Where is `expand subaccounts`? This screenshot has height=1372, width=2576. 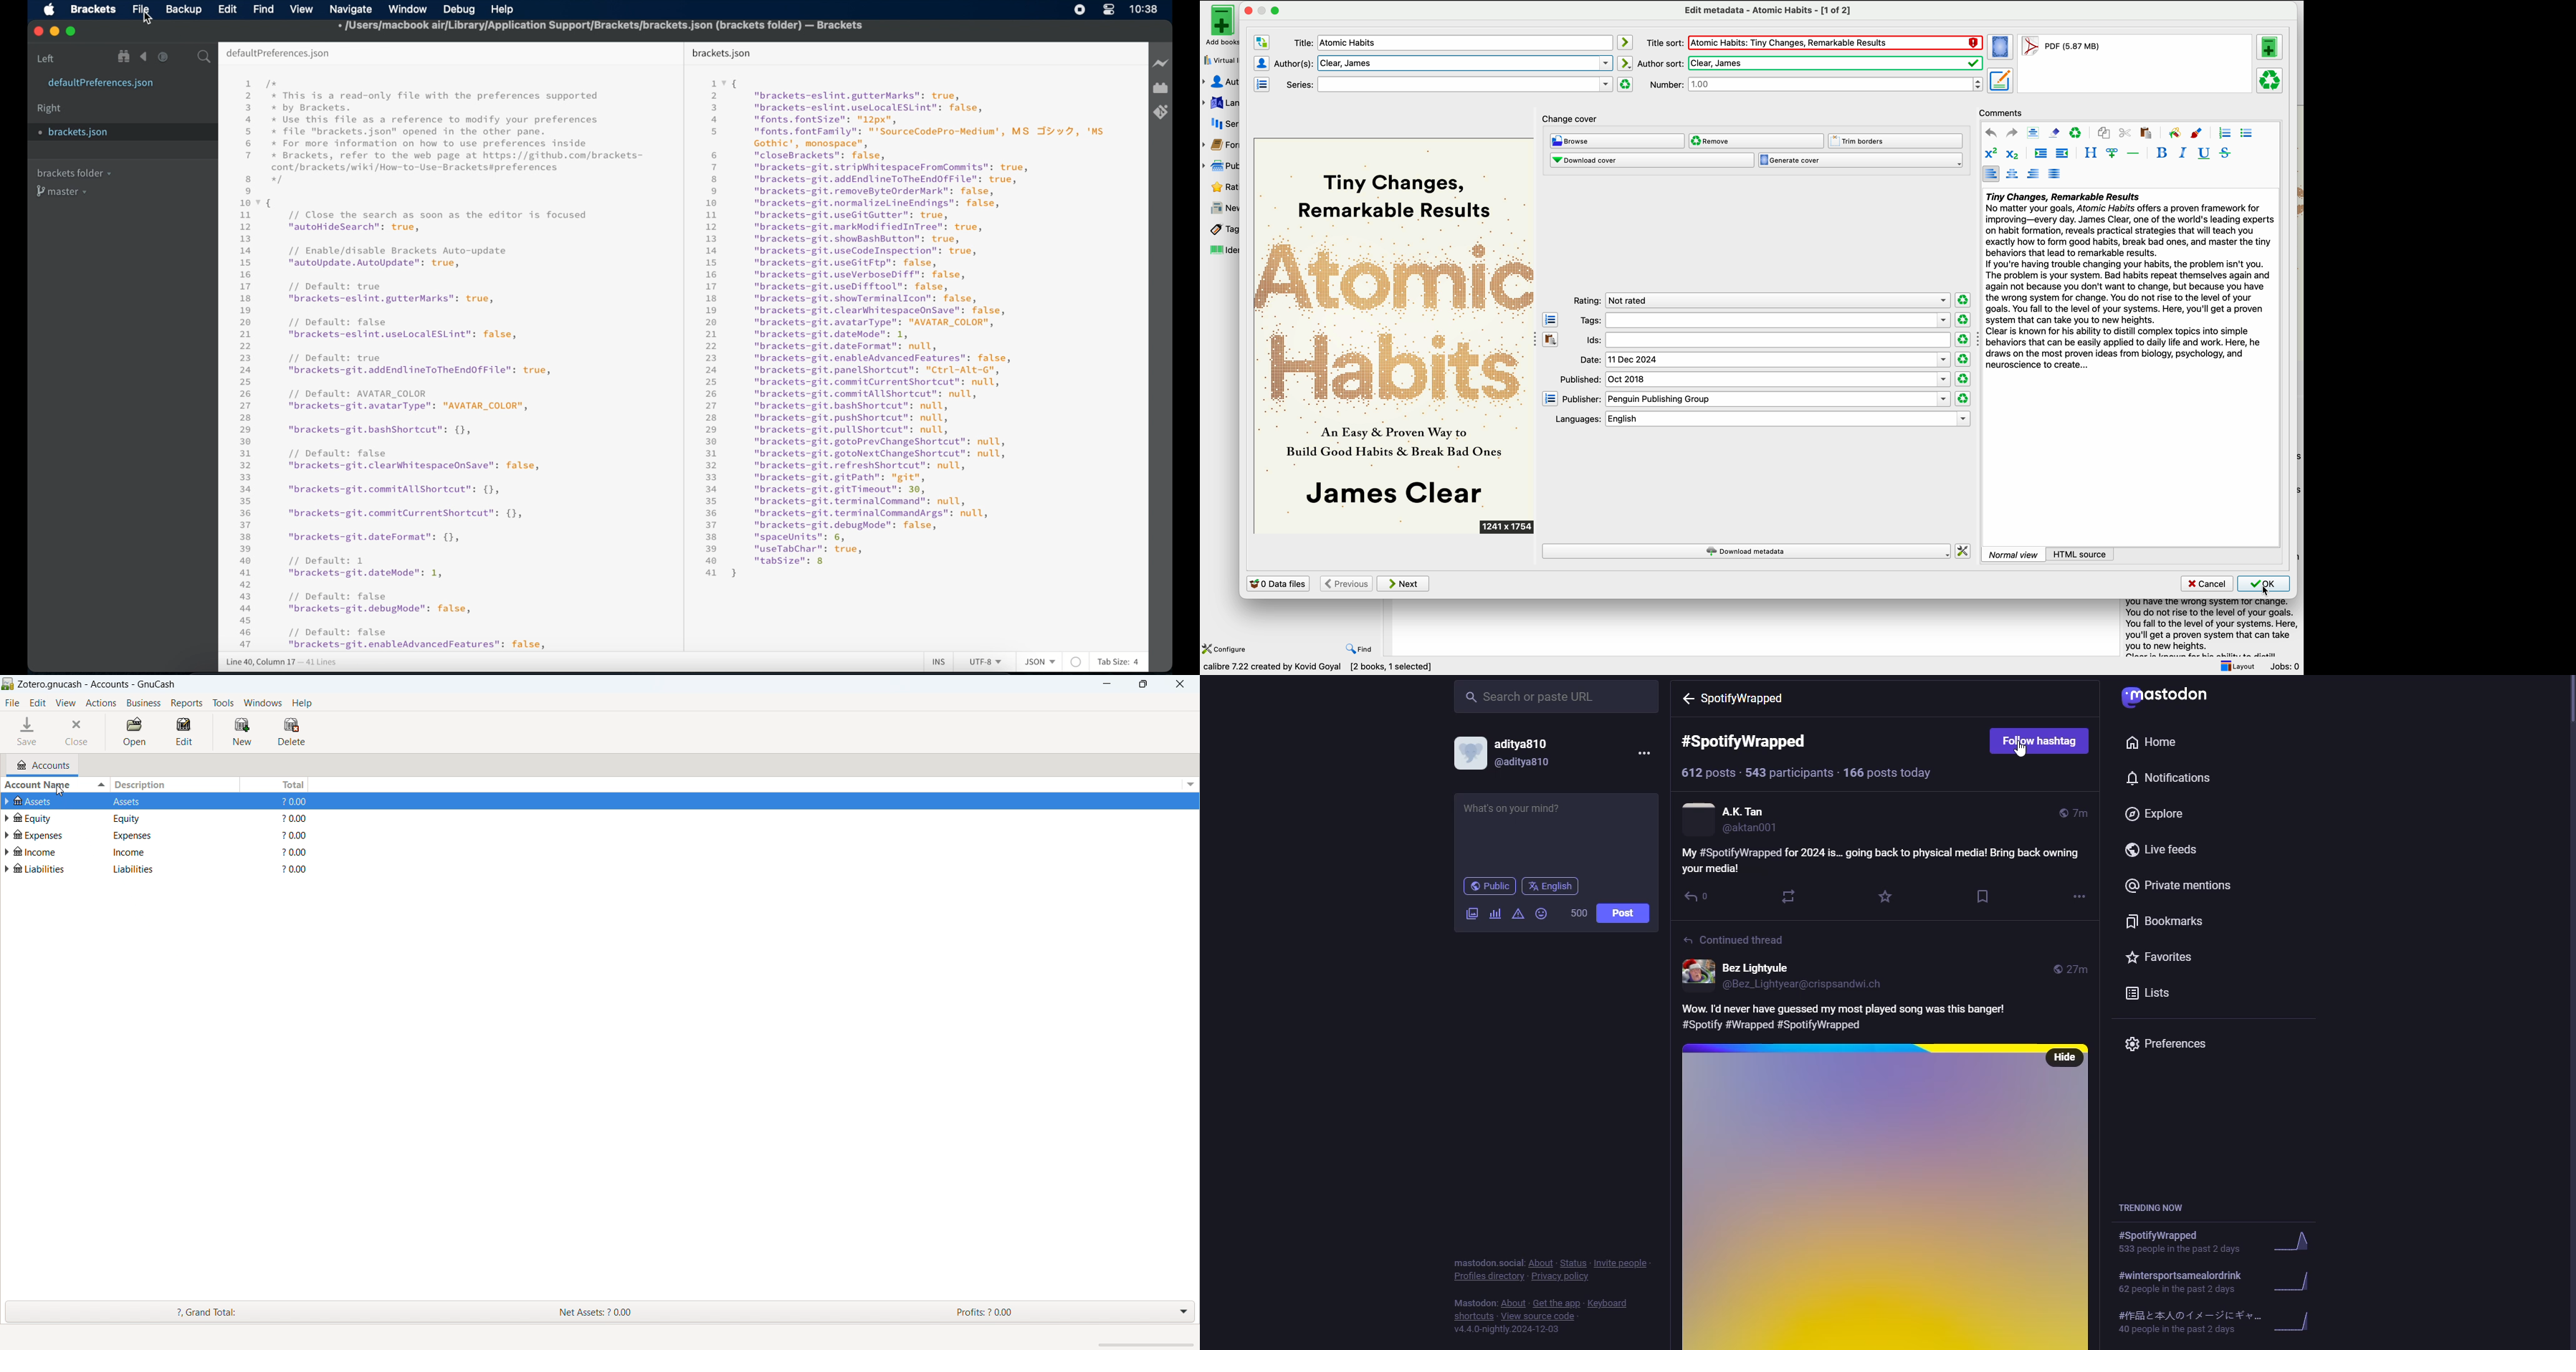
expand subaccounts is located at coordinates (8, 869).